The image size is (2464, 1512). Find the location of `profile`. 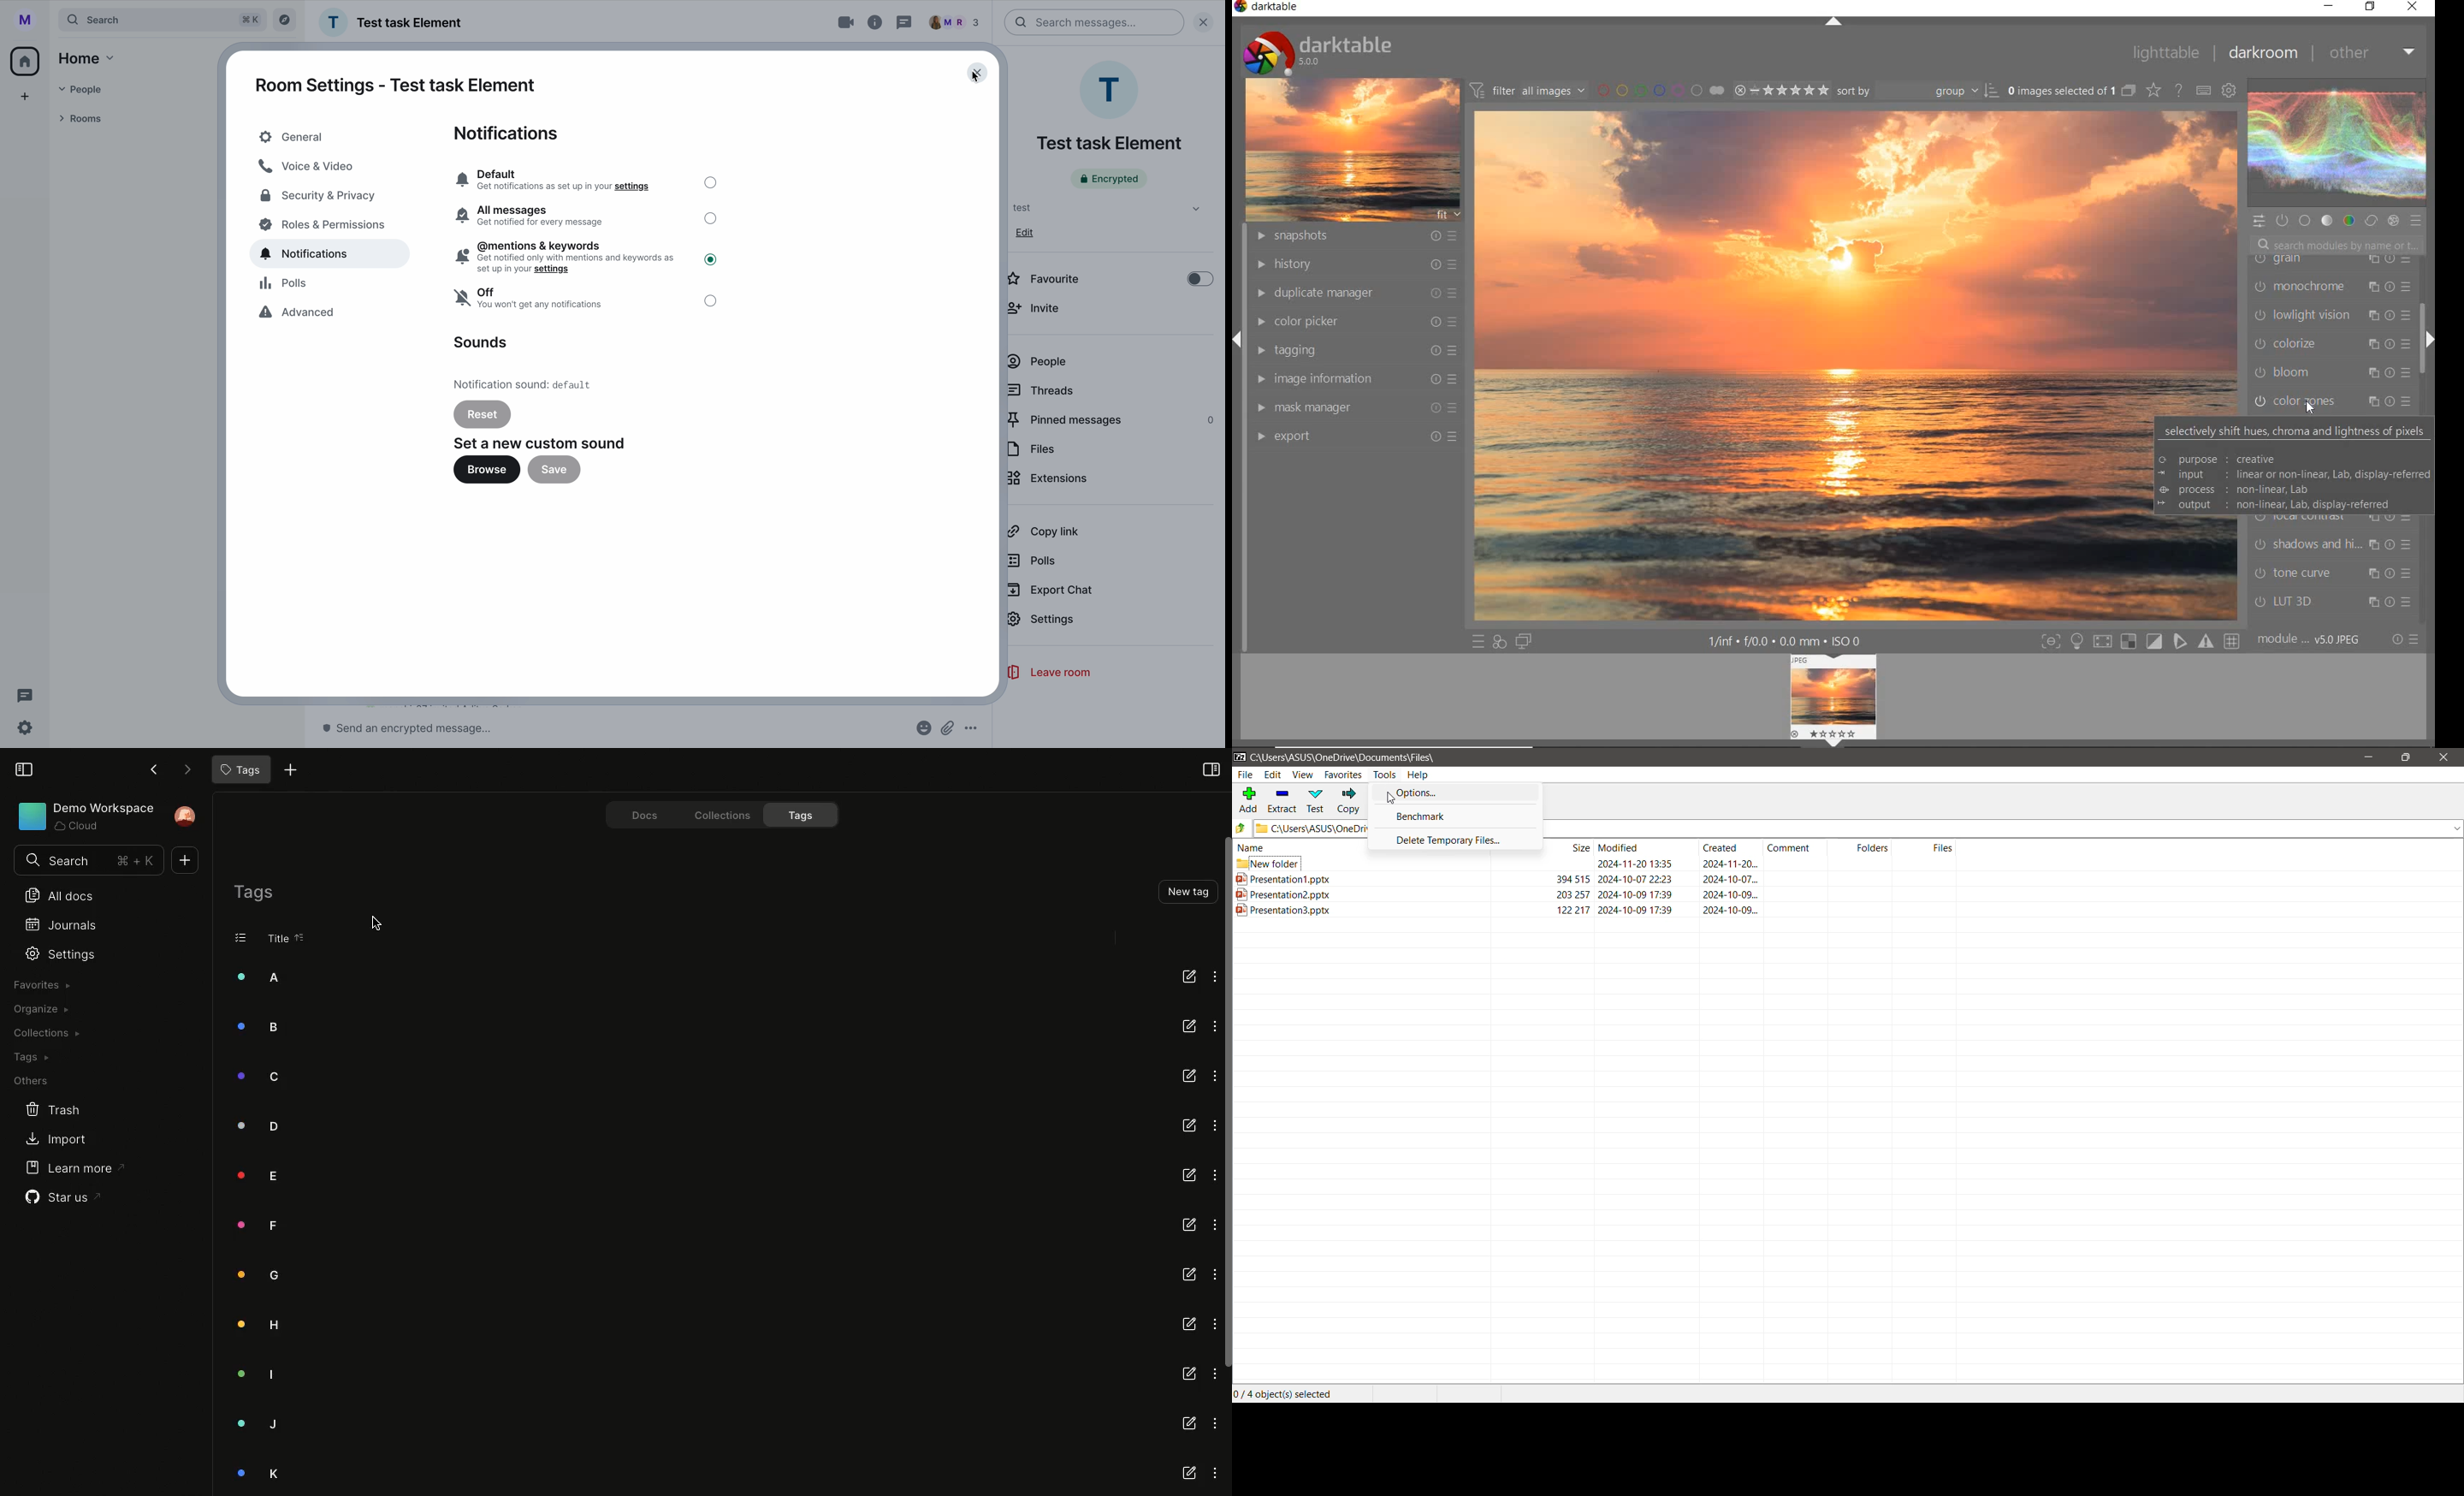

profile is located at coordinates (23, 18).